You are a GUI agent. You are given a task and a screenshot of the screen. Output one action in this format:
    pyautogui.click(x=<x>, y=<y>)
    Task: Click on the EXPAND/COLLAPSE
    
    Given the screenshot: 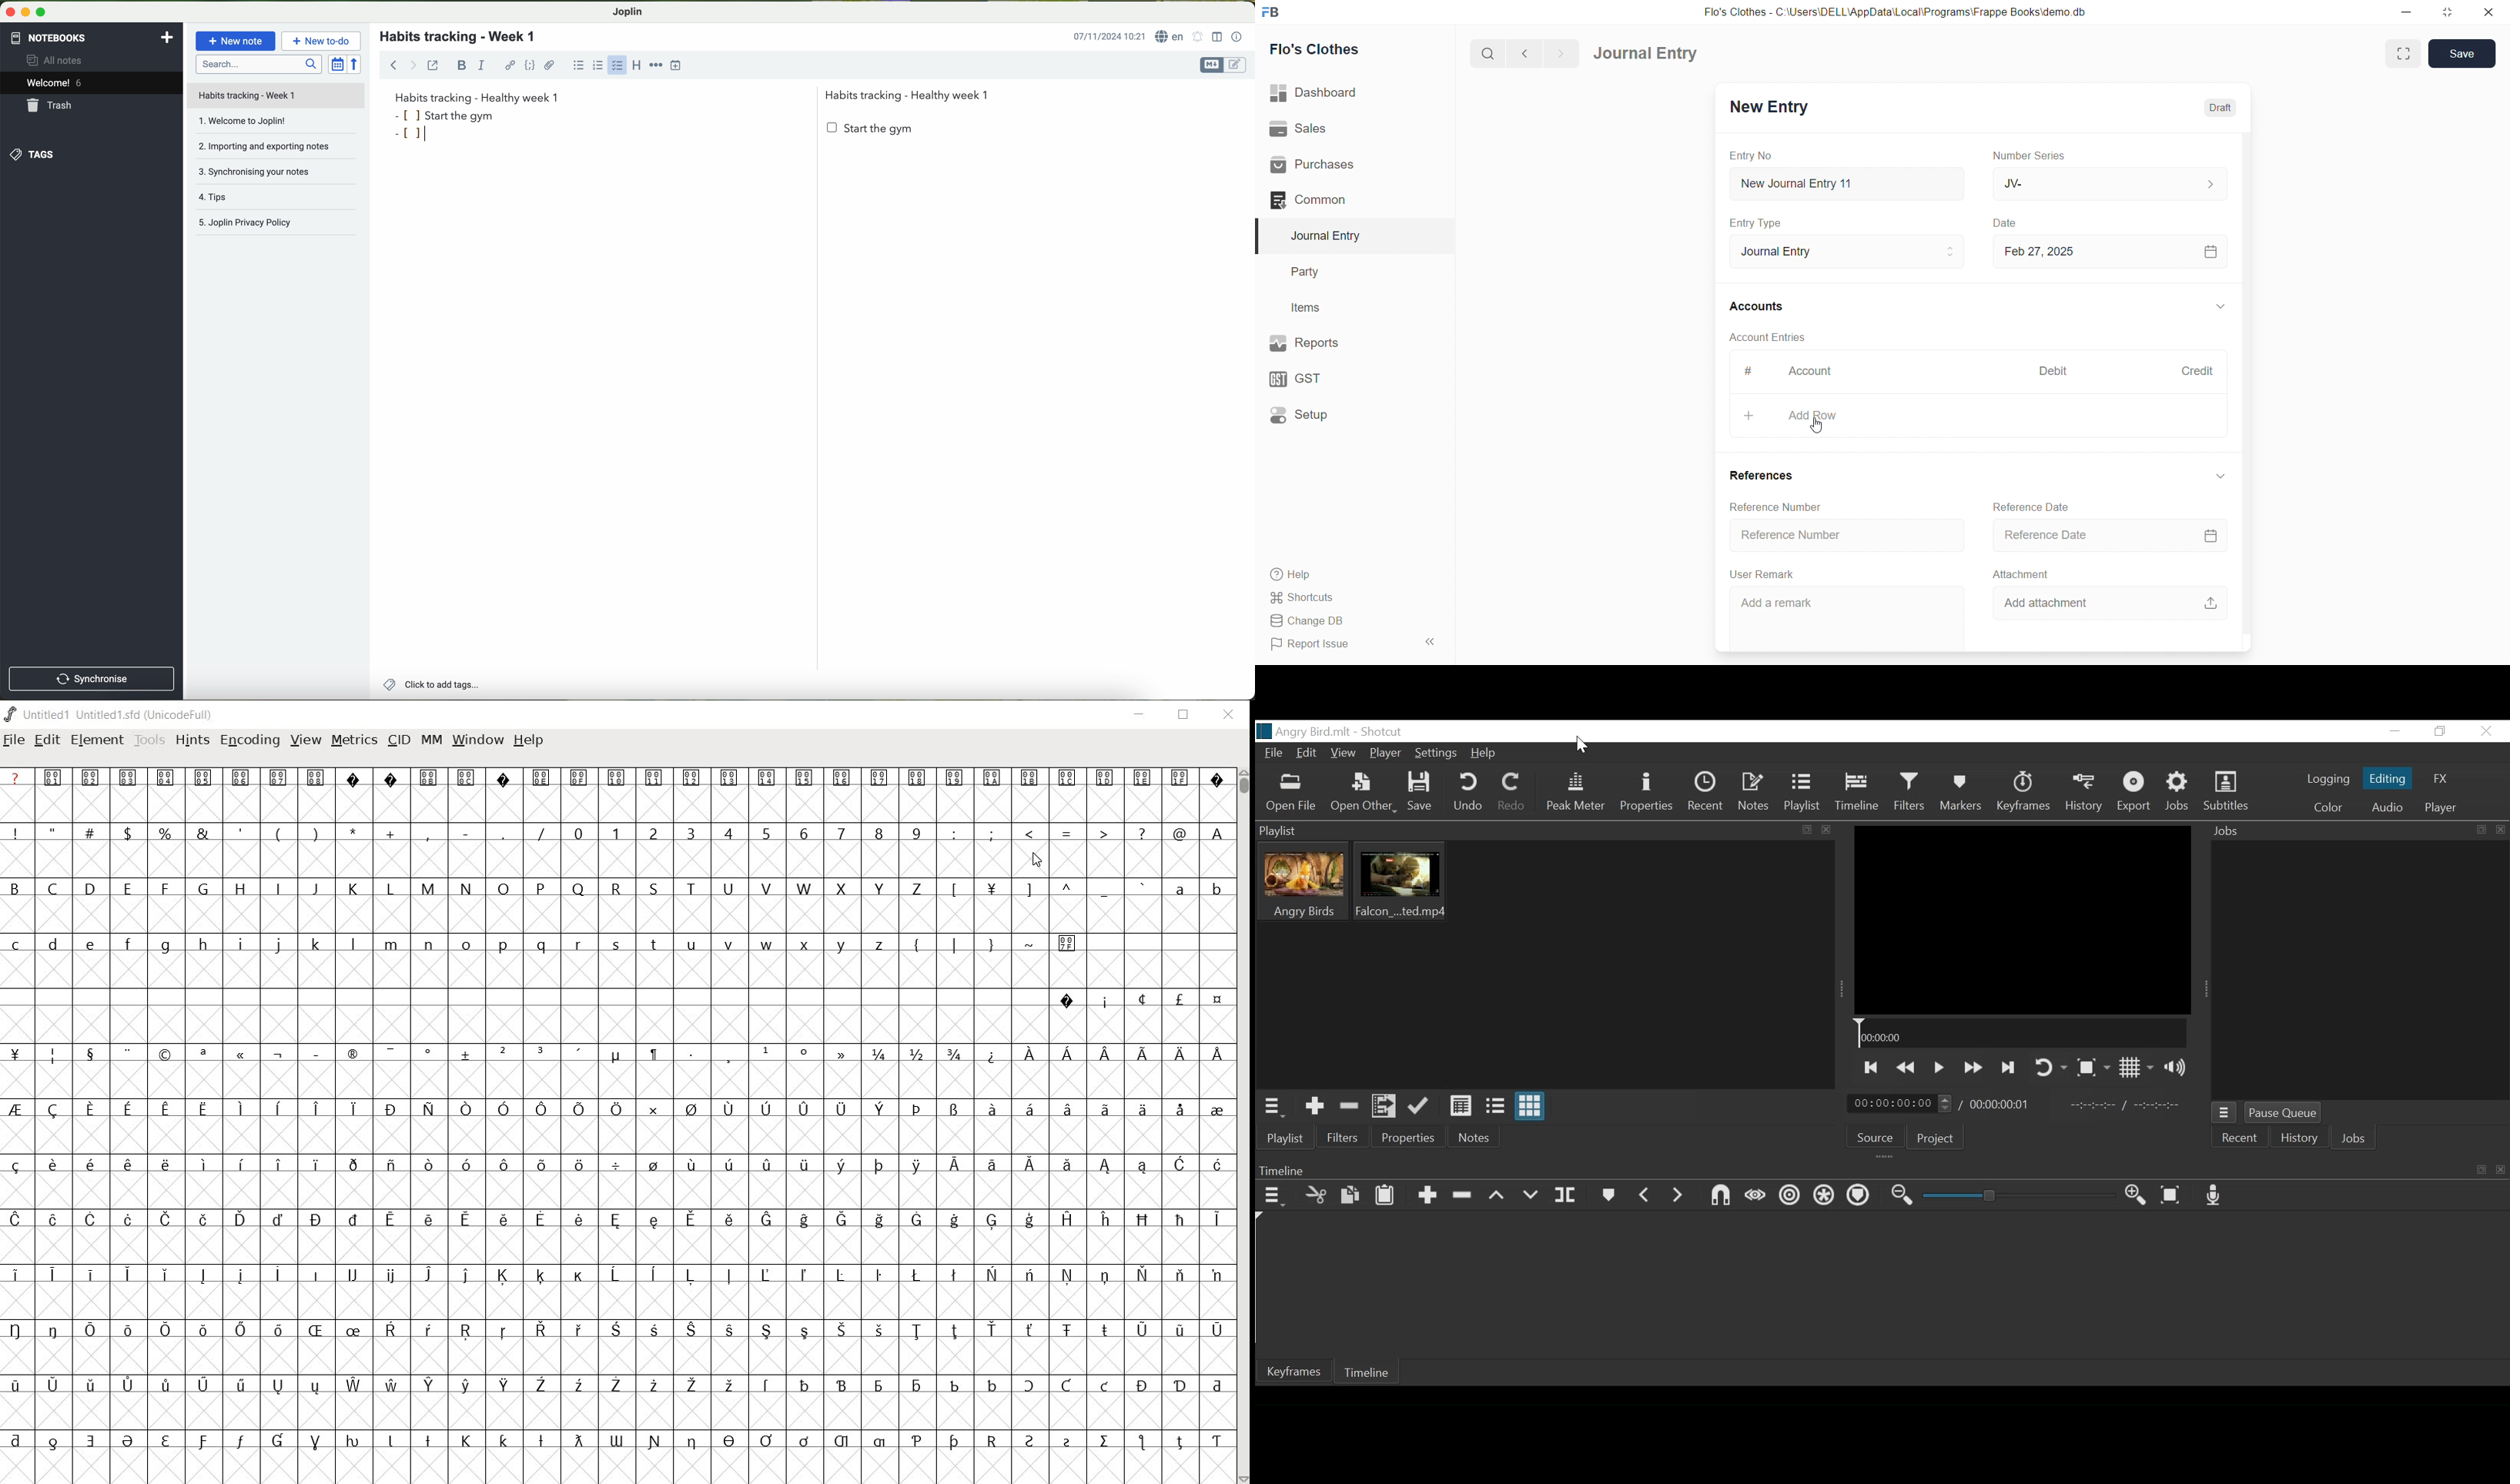 What is the action you would take?
    pyautogui.click(x=2220, y=306)
    